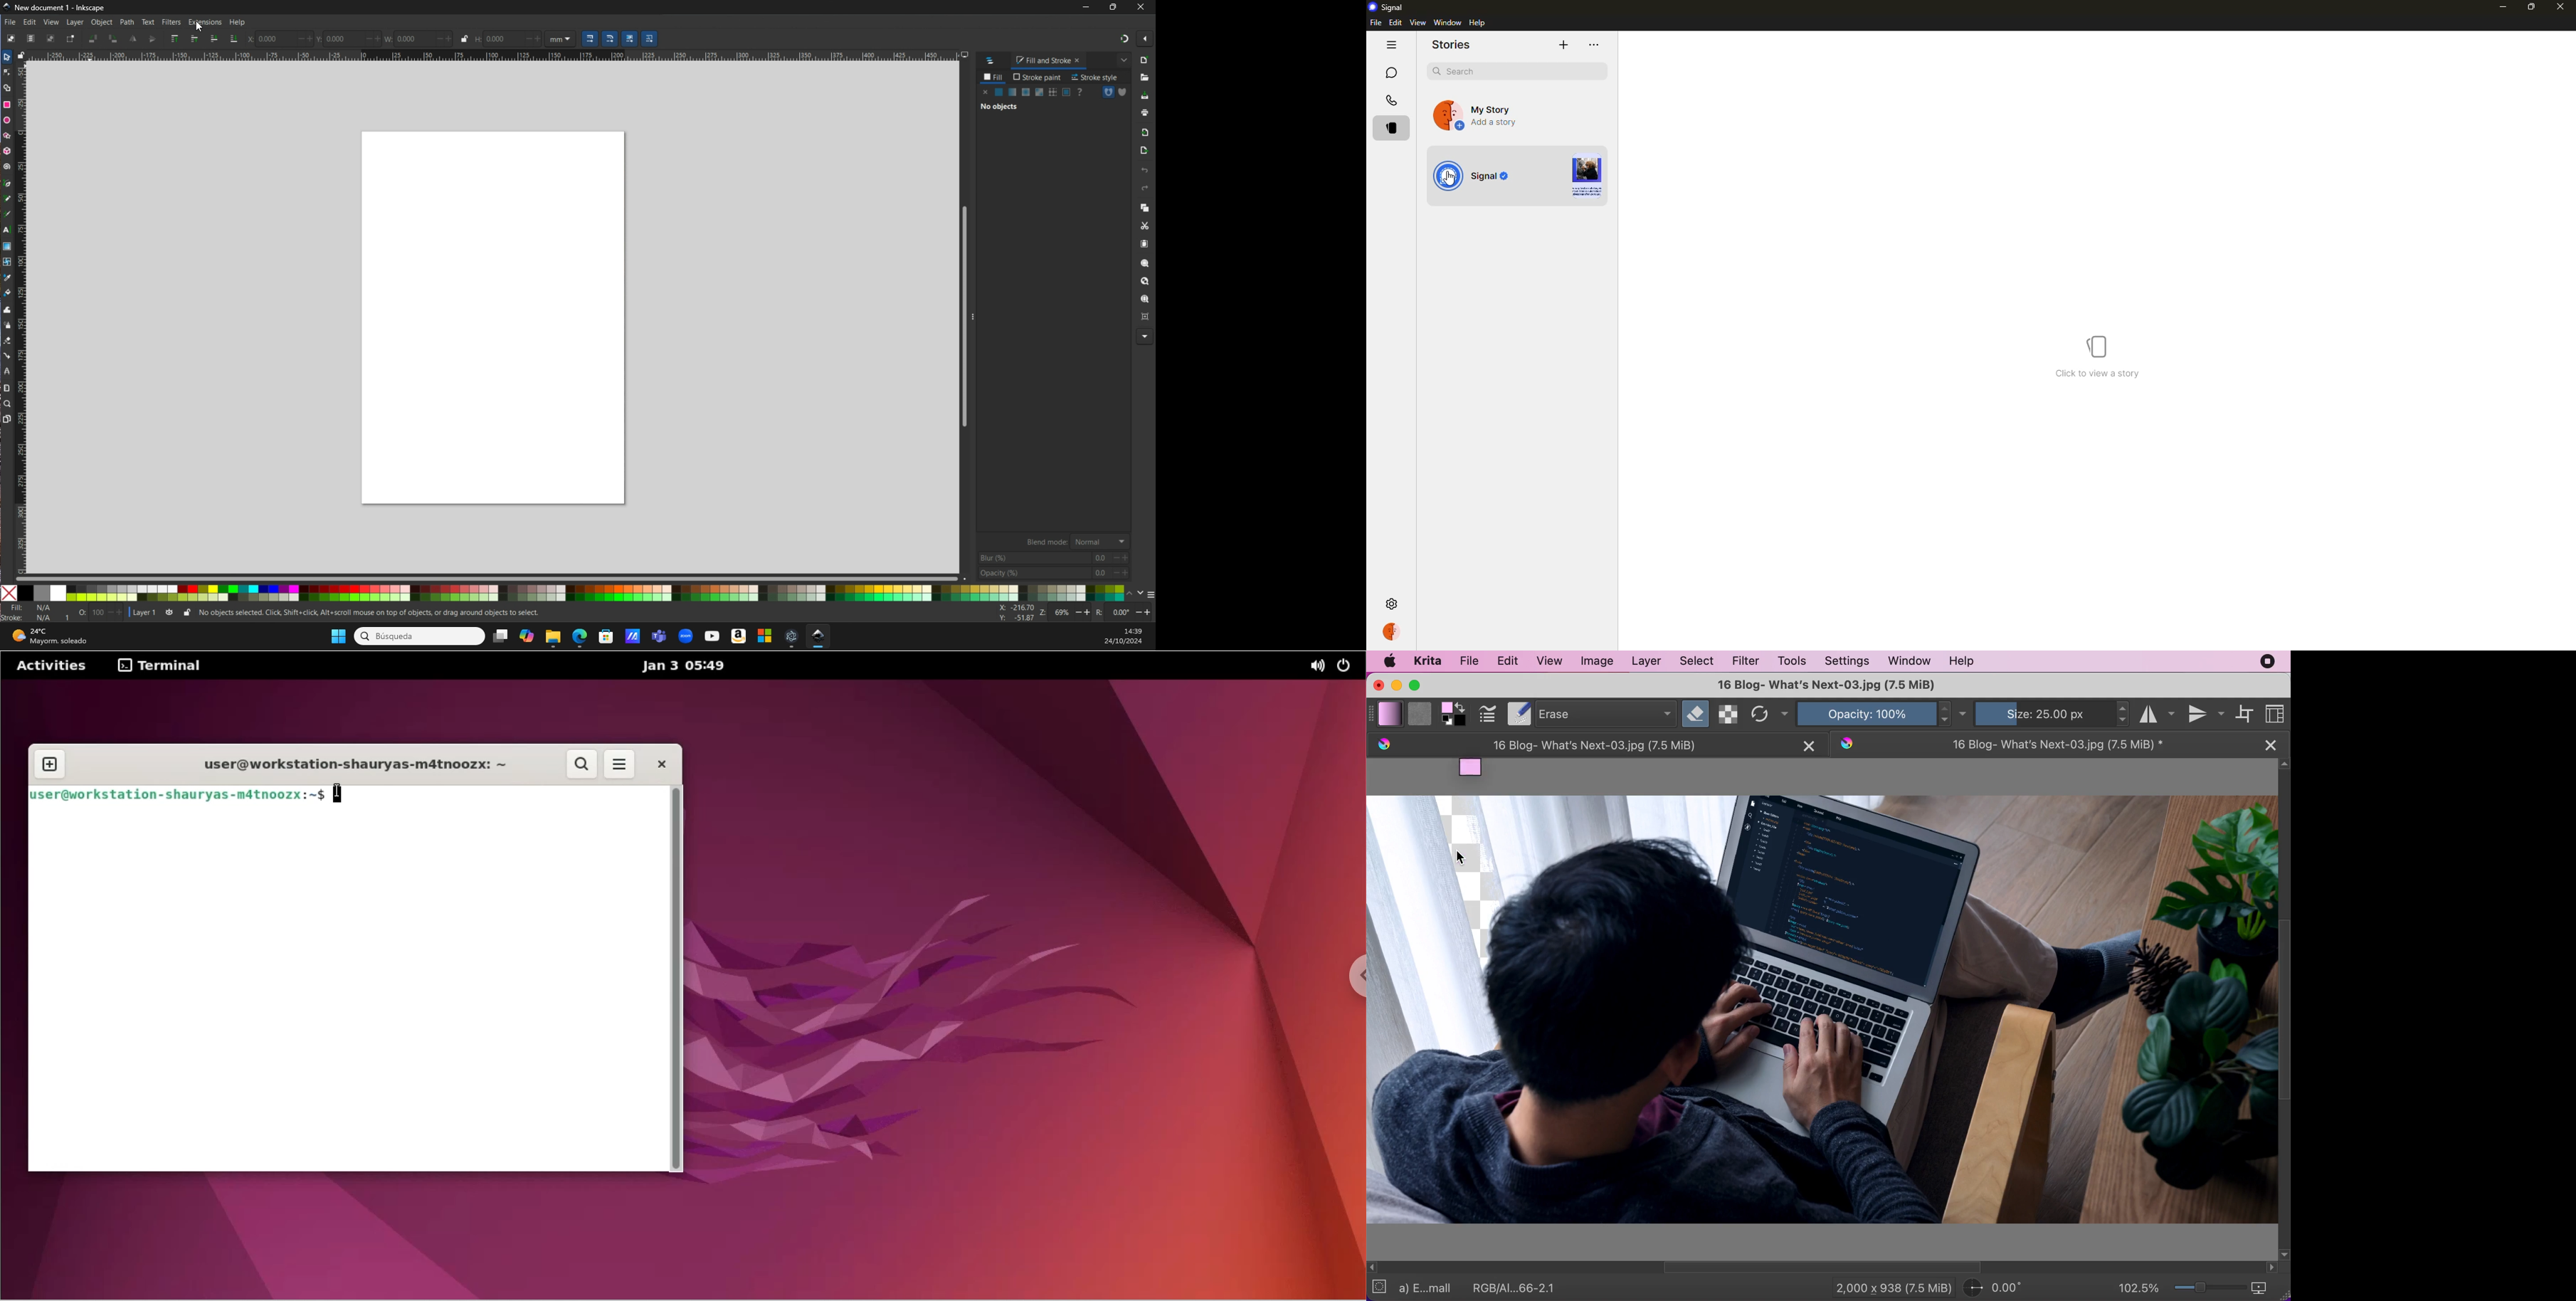 This screenshot has width=2576, height=1316. What do you see at coordinates (2208, 1286) in the screenshot?
I see `zoom graduation` at bounding box center [2208, 1286].